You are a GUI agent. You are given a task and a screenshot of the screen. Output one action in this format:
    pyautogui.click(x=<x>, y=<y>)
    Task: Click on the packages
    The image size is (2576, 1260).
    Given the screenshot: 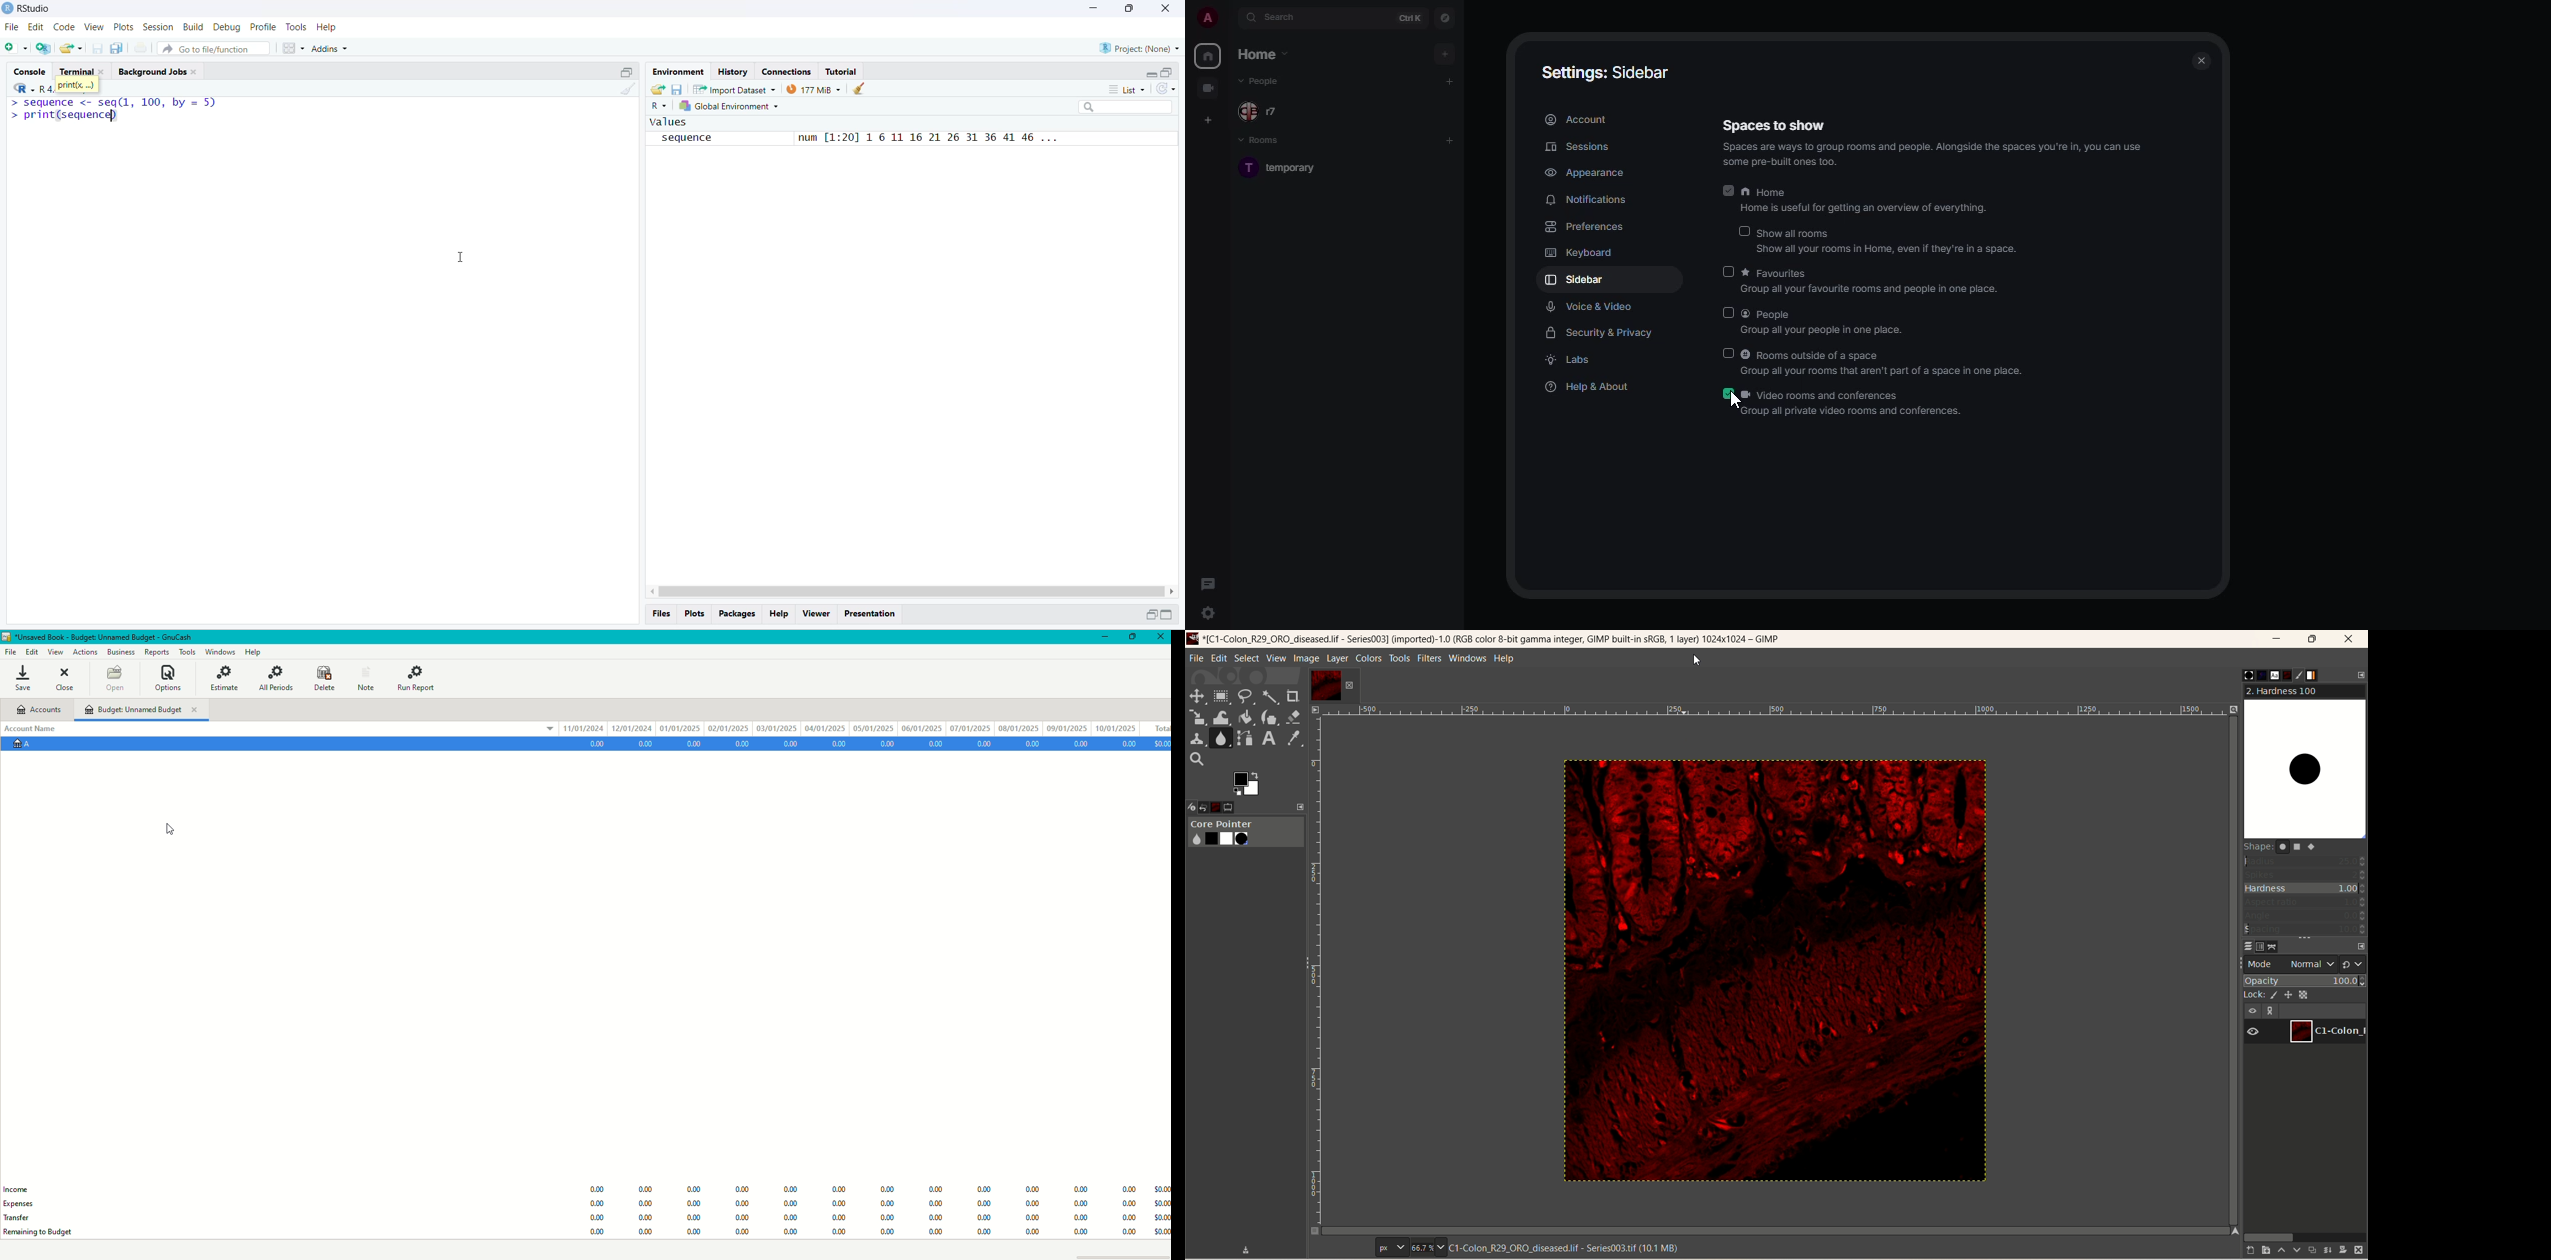 What is the action you would take?
    pyautogui.click(x=739, y=615)
    